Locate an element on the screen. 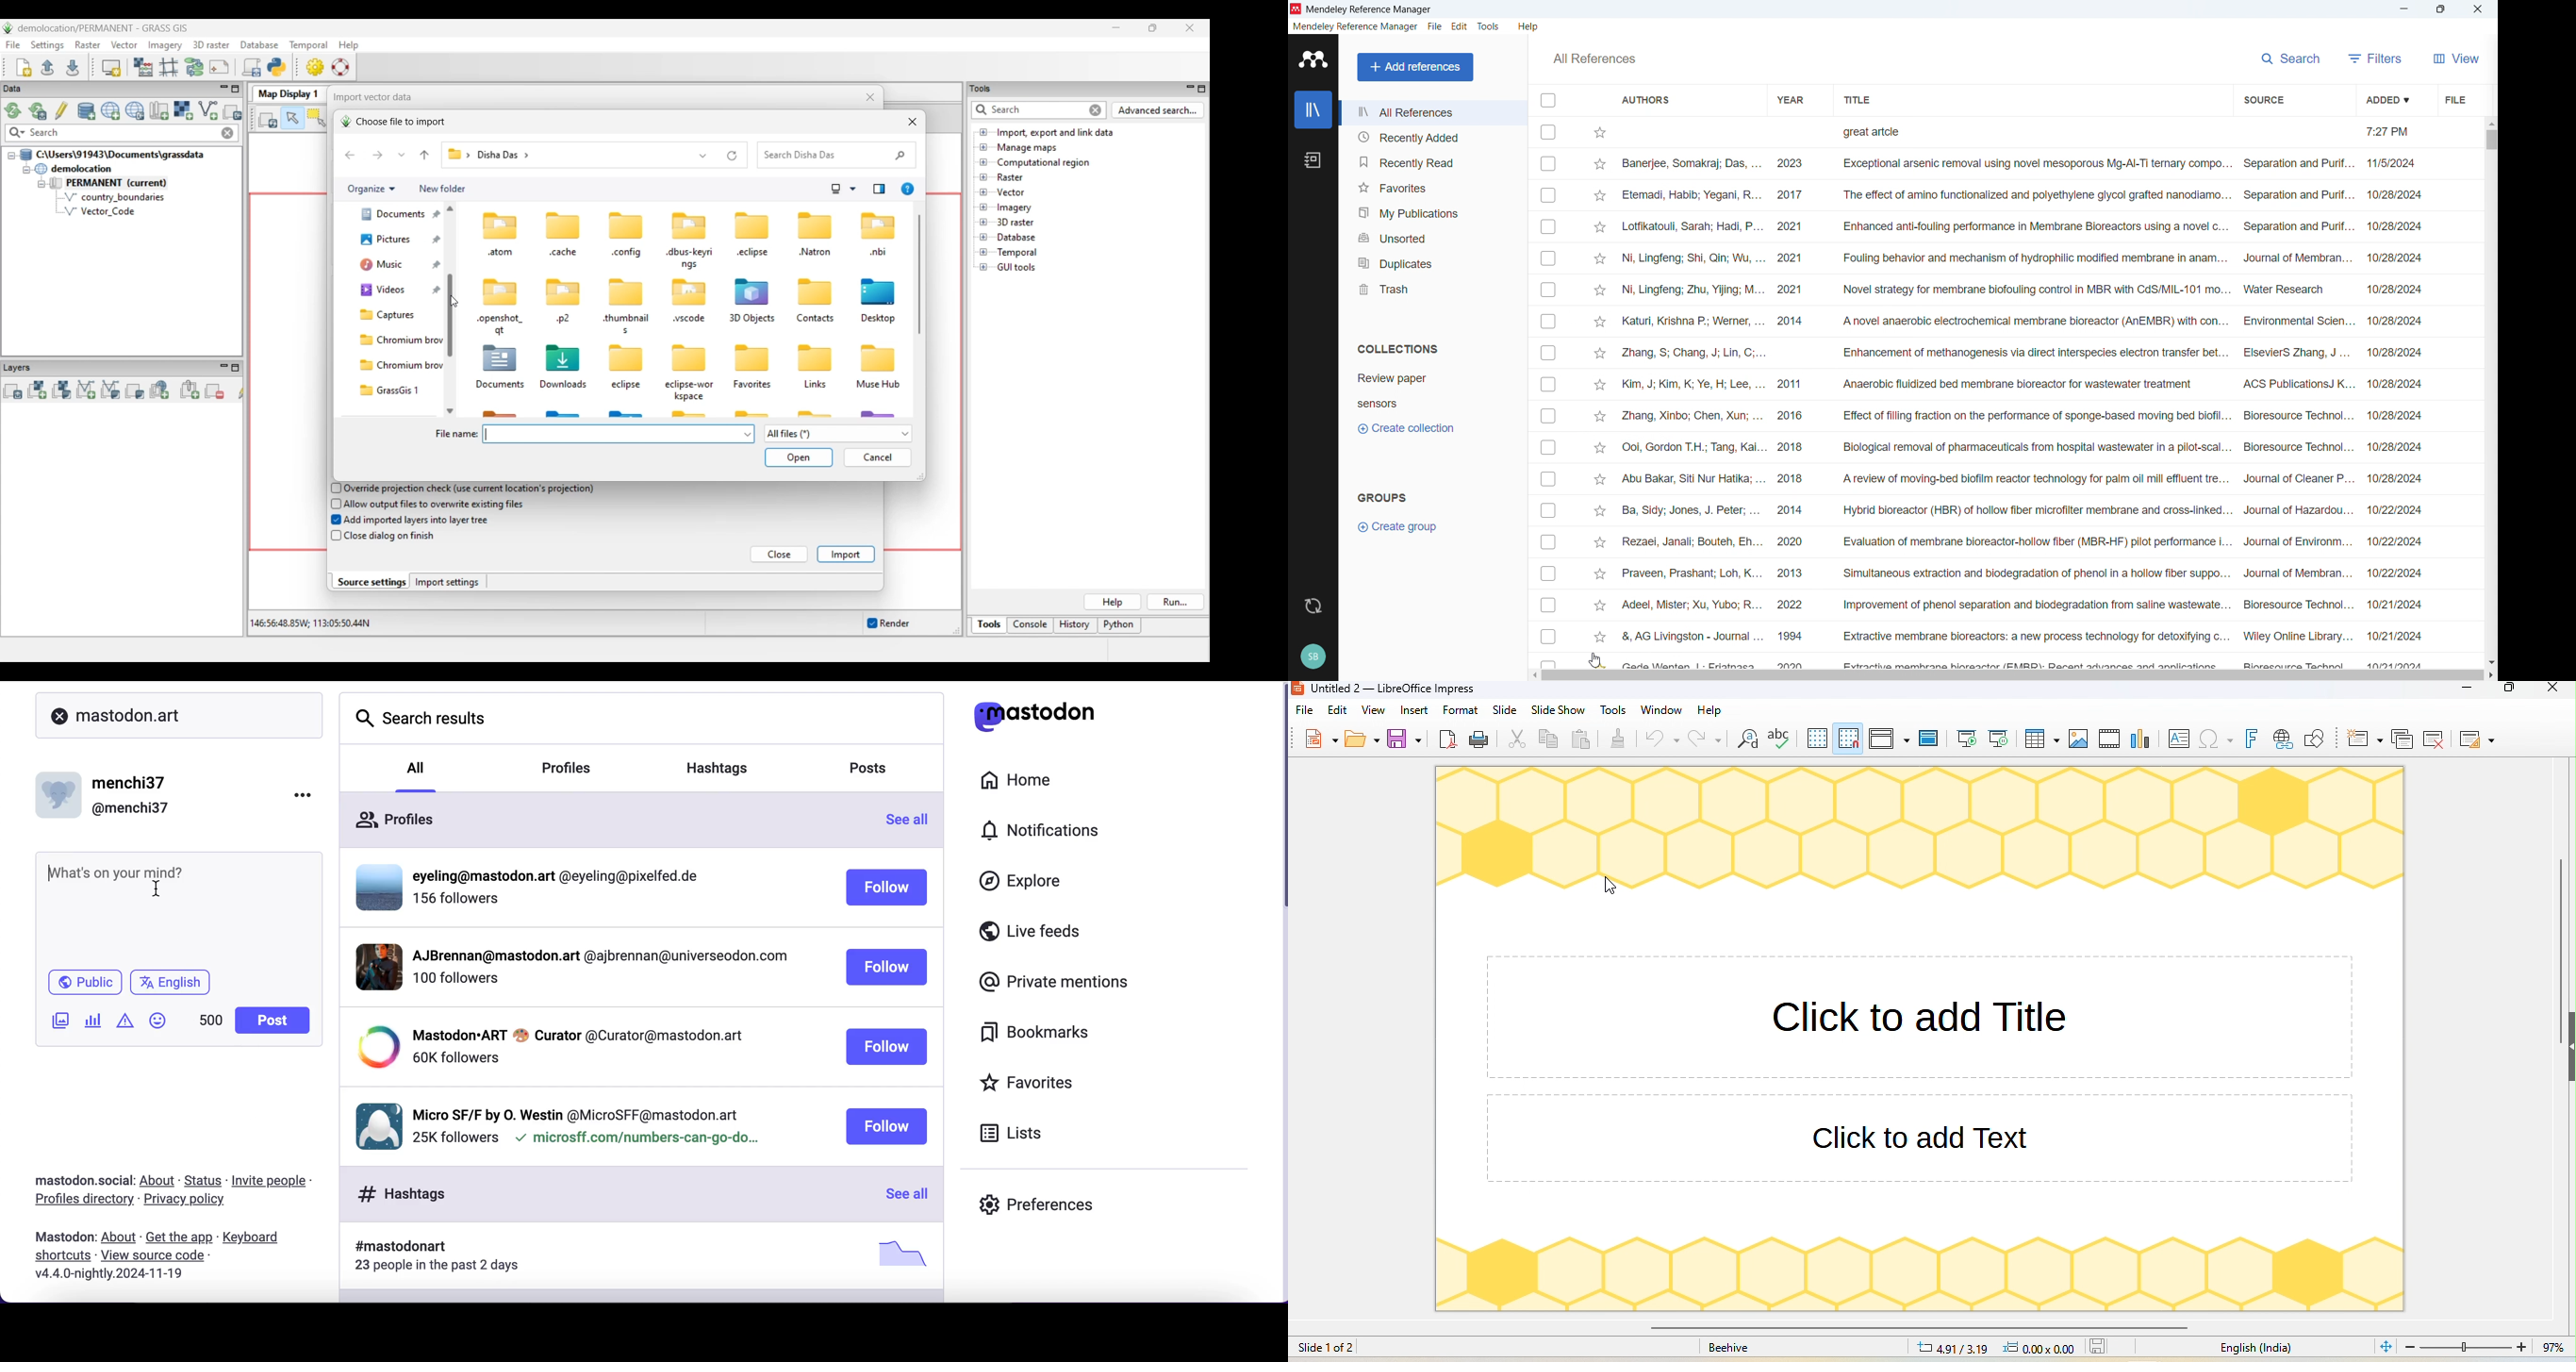 The height and width of the screenshot is (1372, 2576). Vertical scrollbar  is located at coordinates (2492, 140).